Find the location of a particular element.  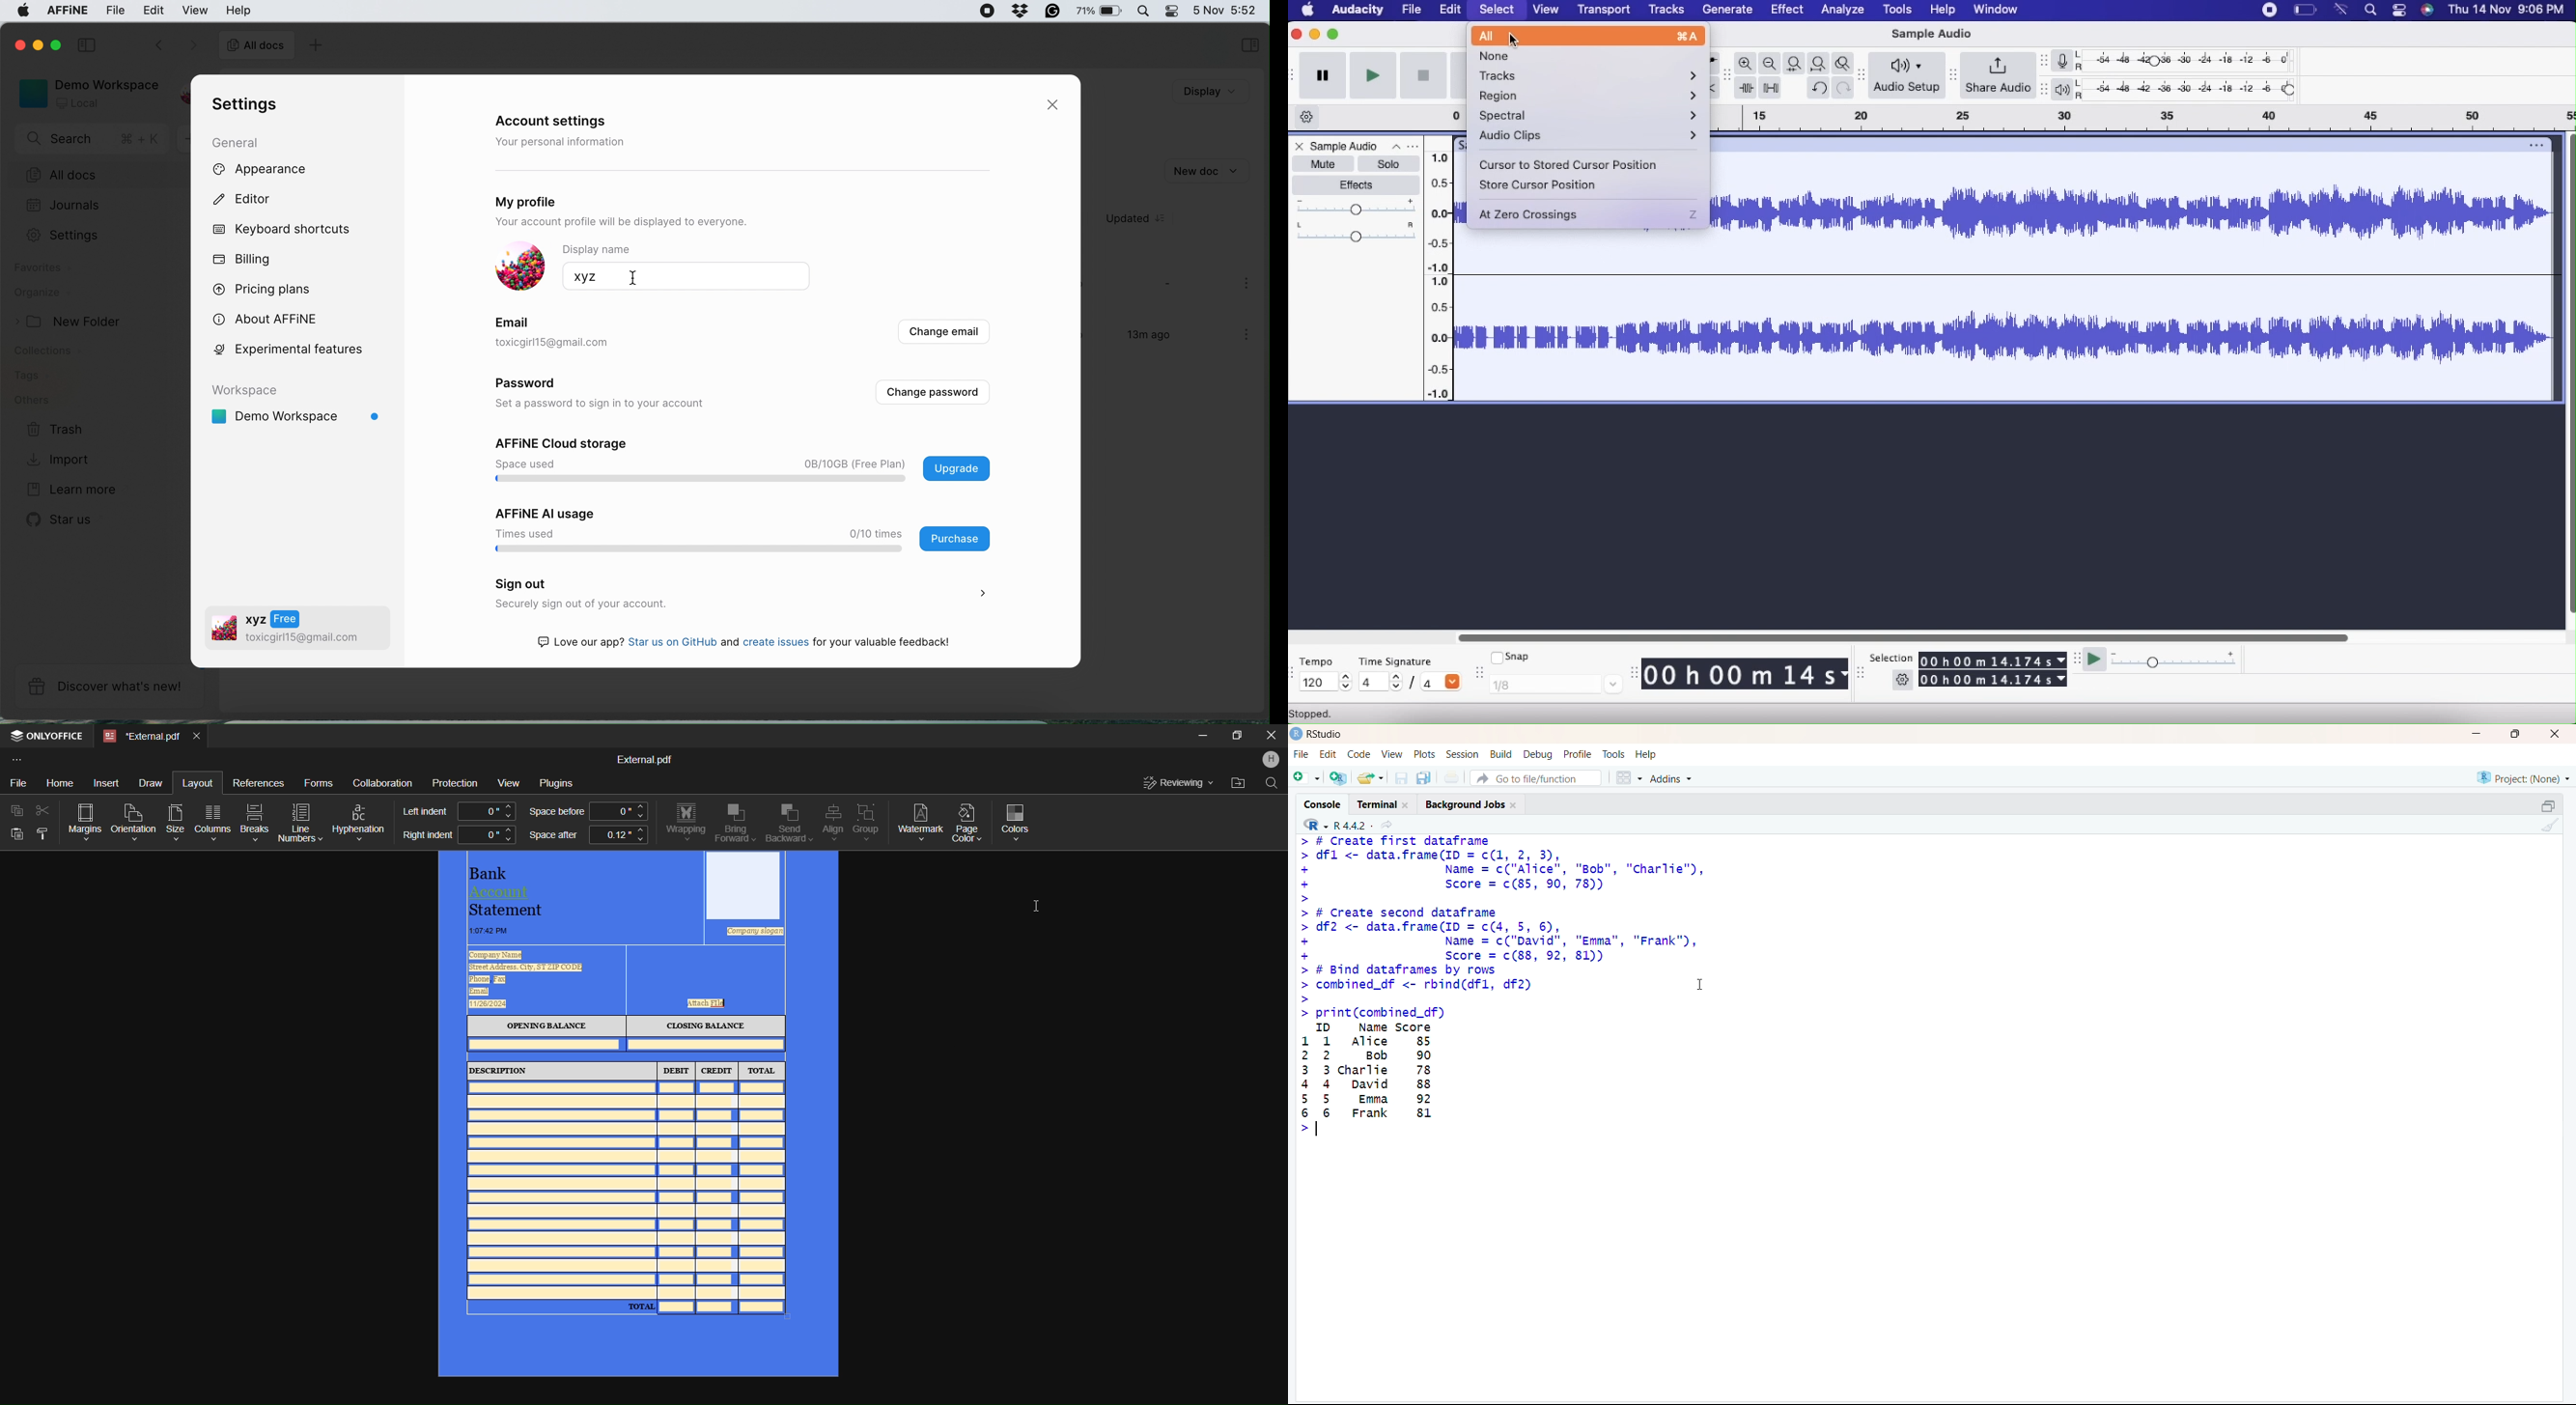

Tempo is located at coordinates (1318, 661).